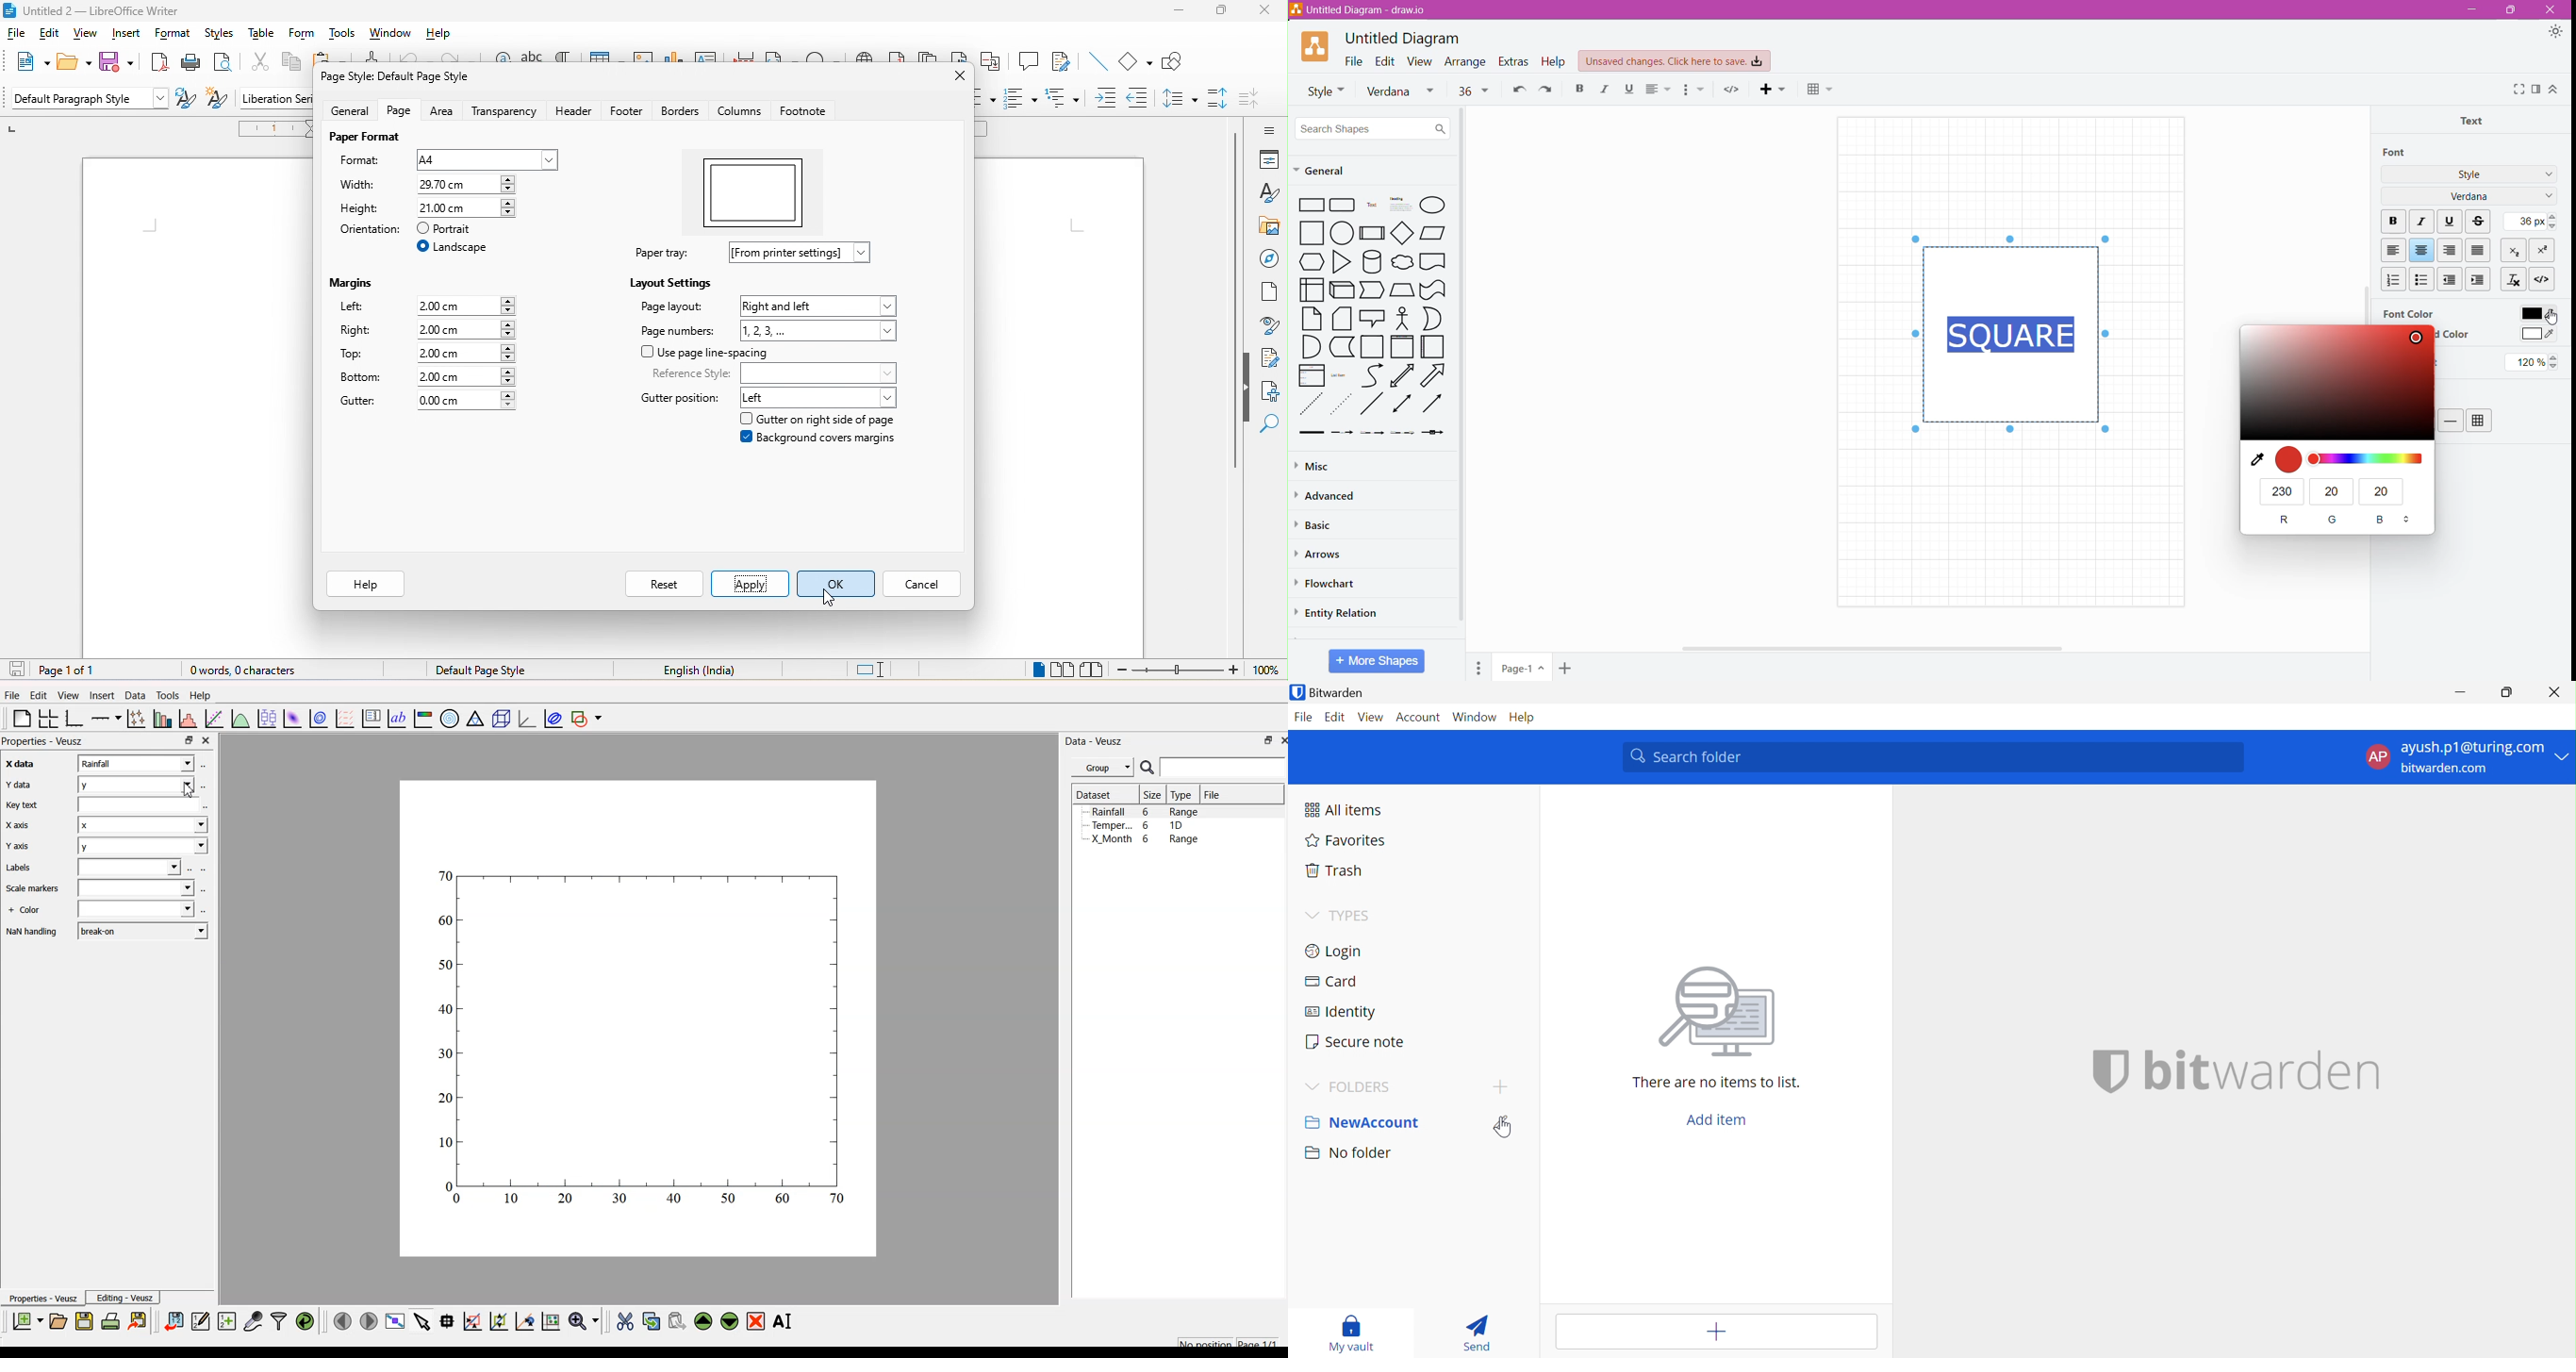  Describe the element at coordinates (1341, 375) in the screenshot. I see `List Item` at that location.